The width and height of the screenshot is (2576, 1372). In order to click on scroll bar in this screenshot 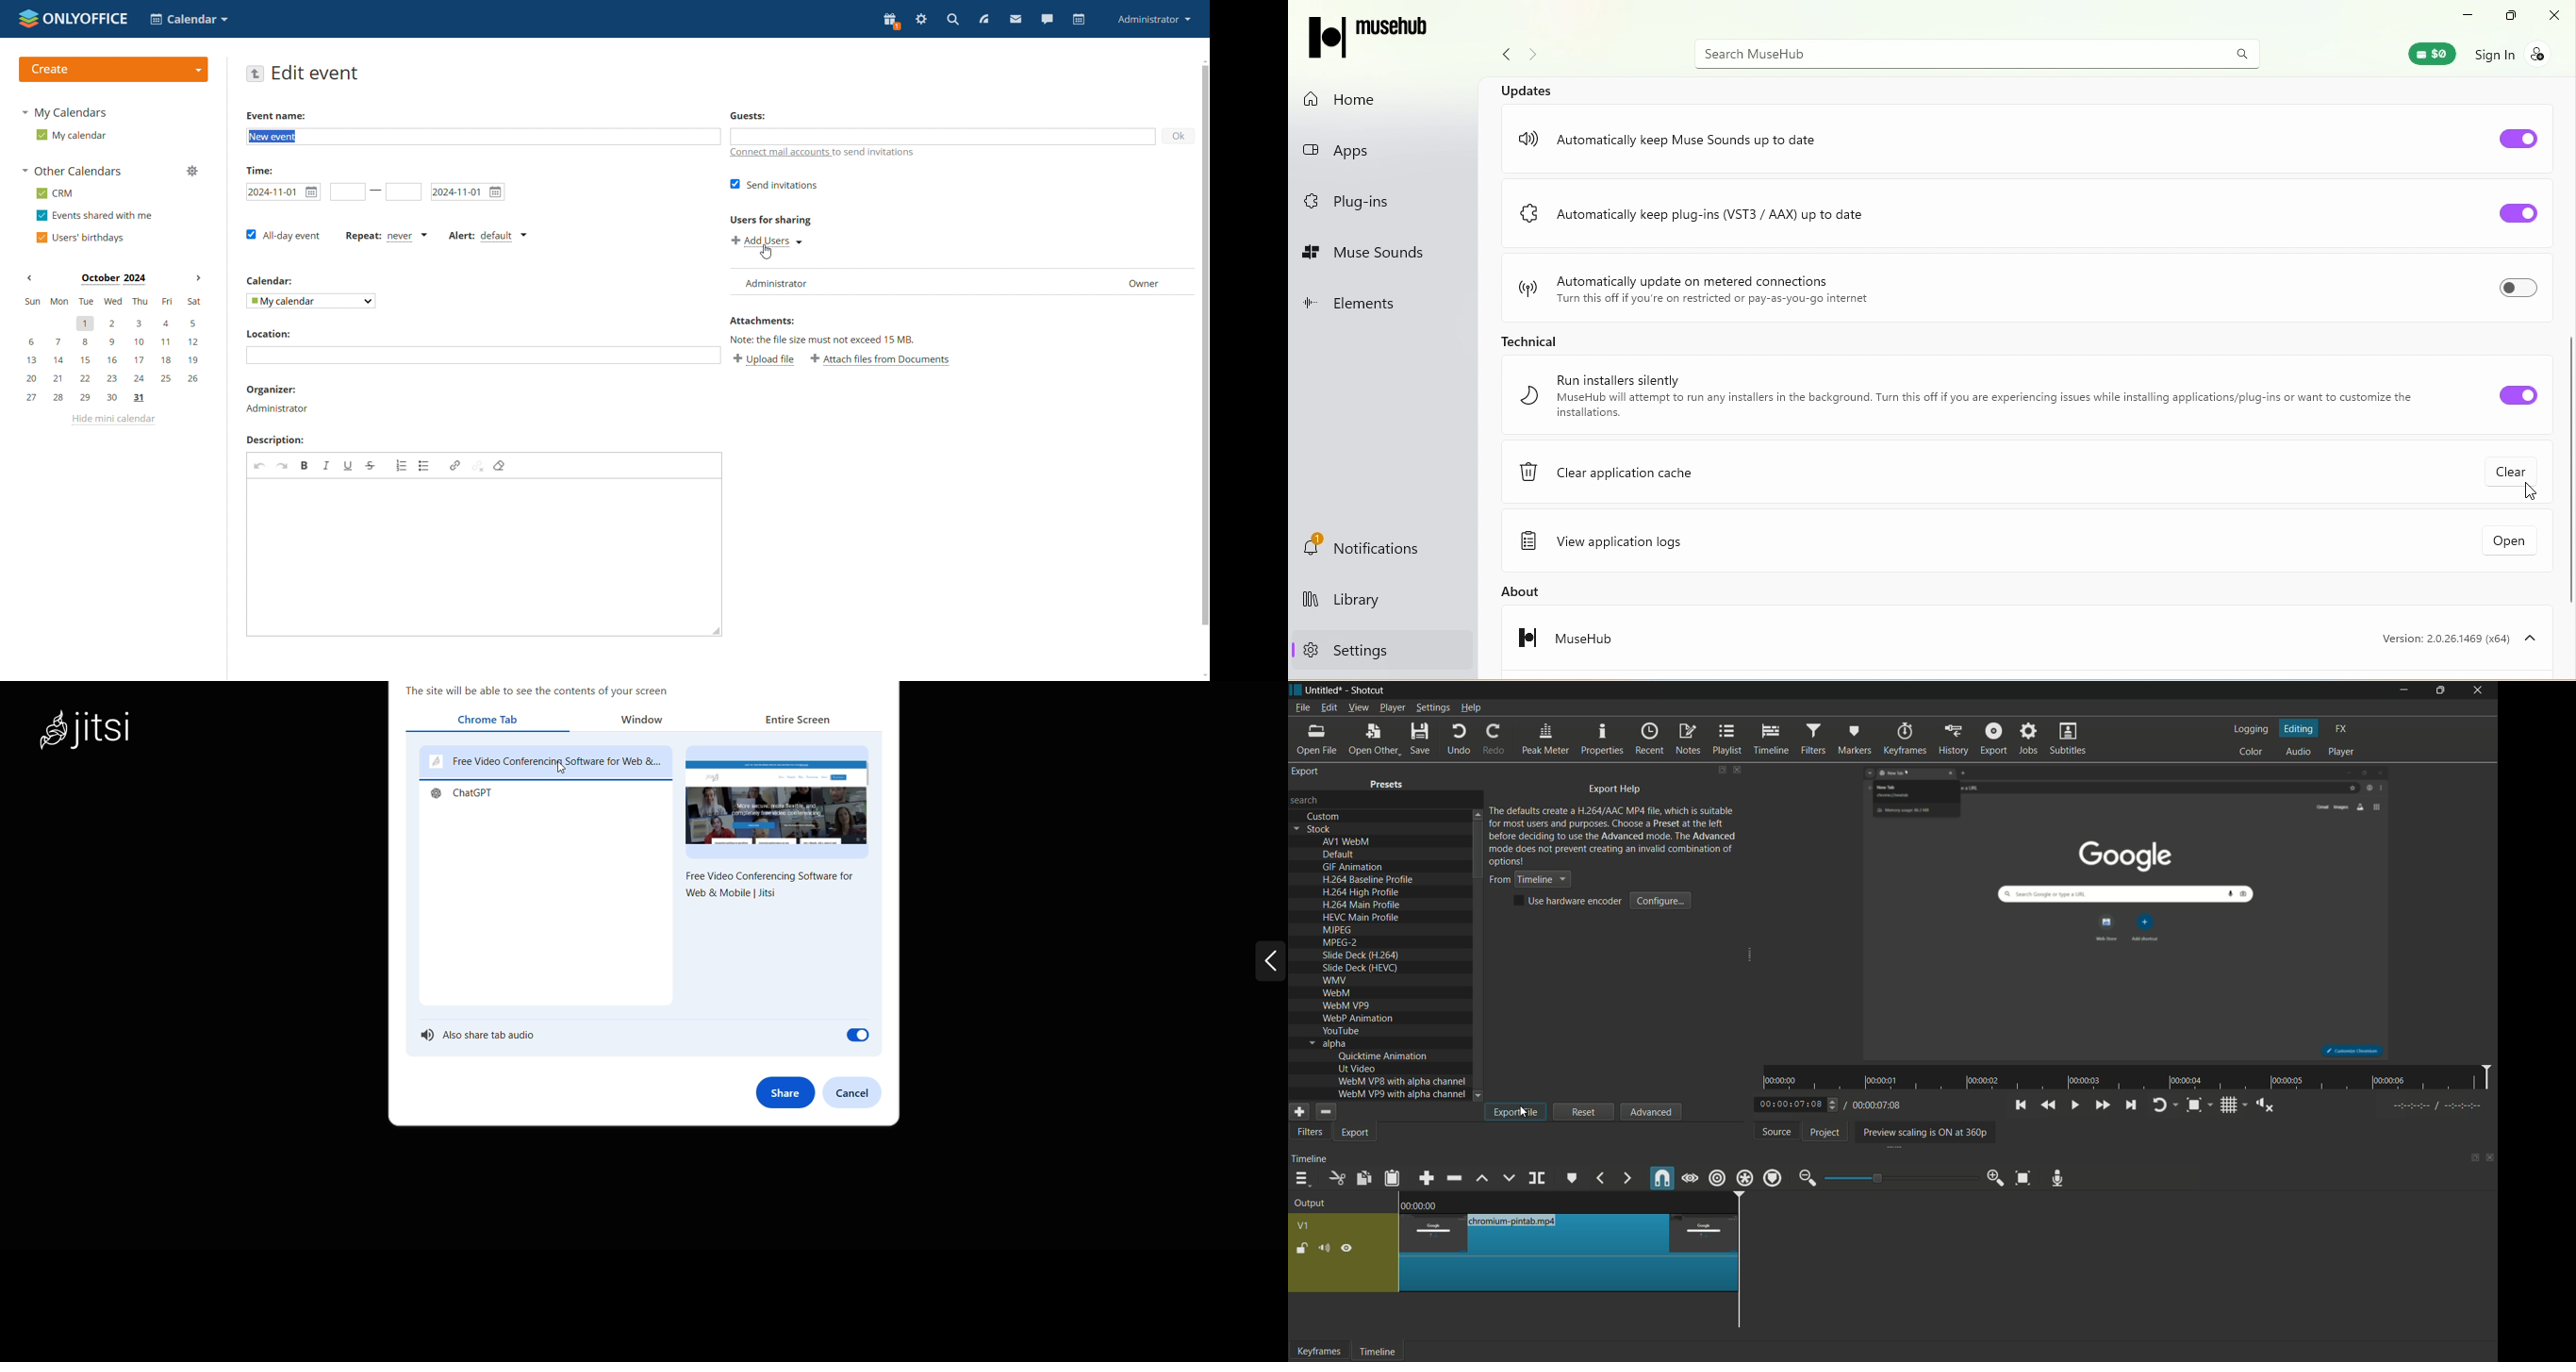, I will do `click(1853, 1334)`.